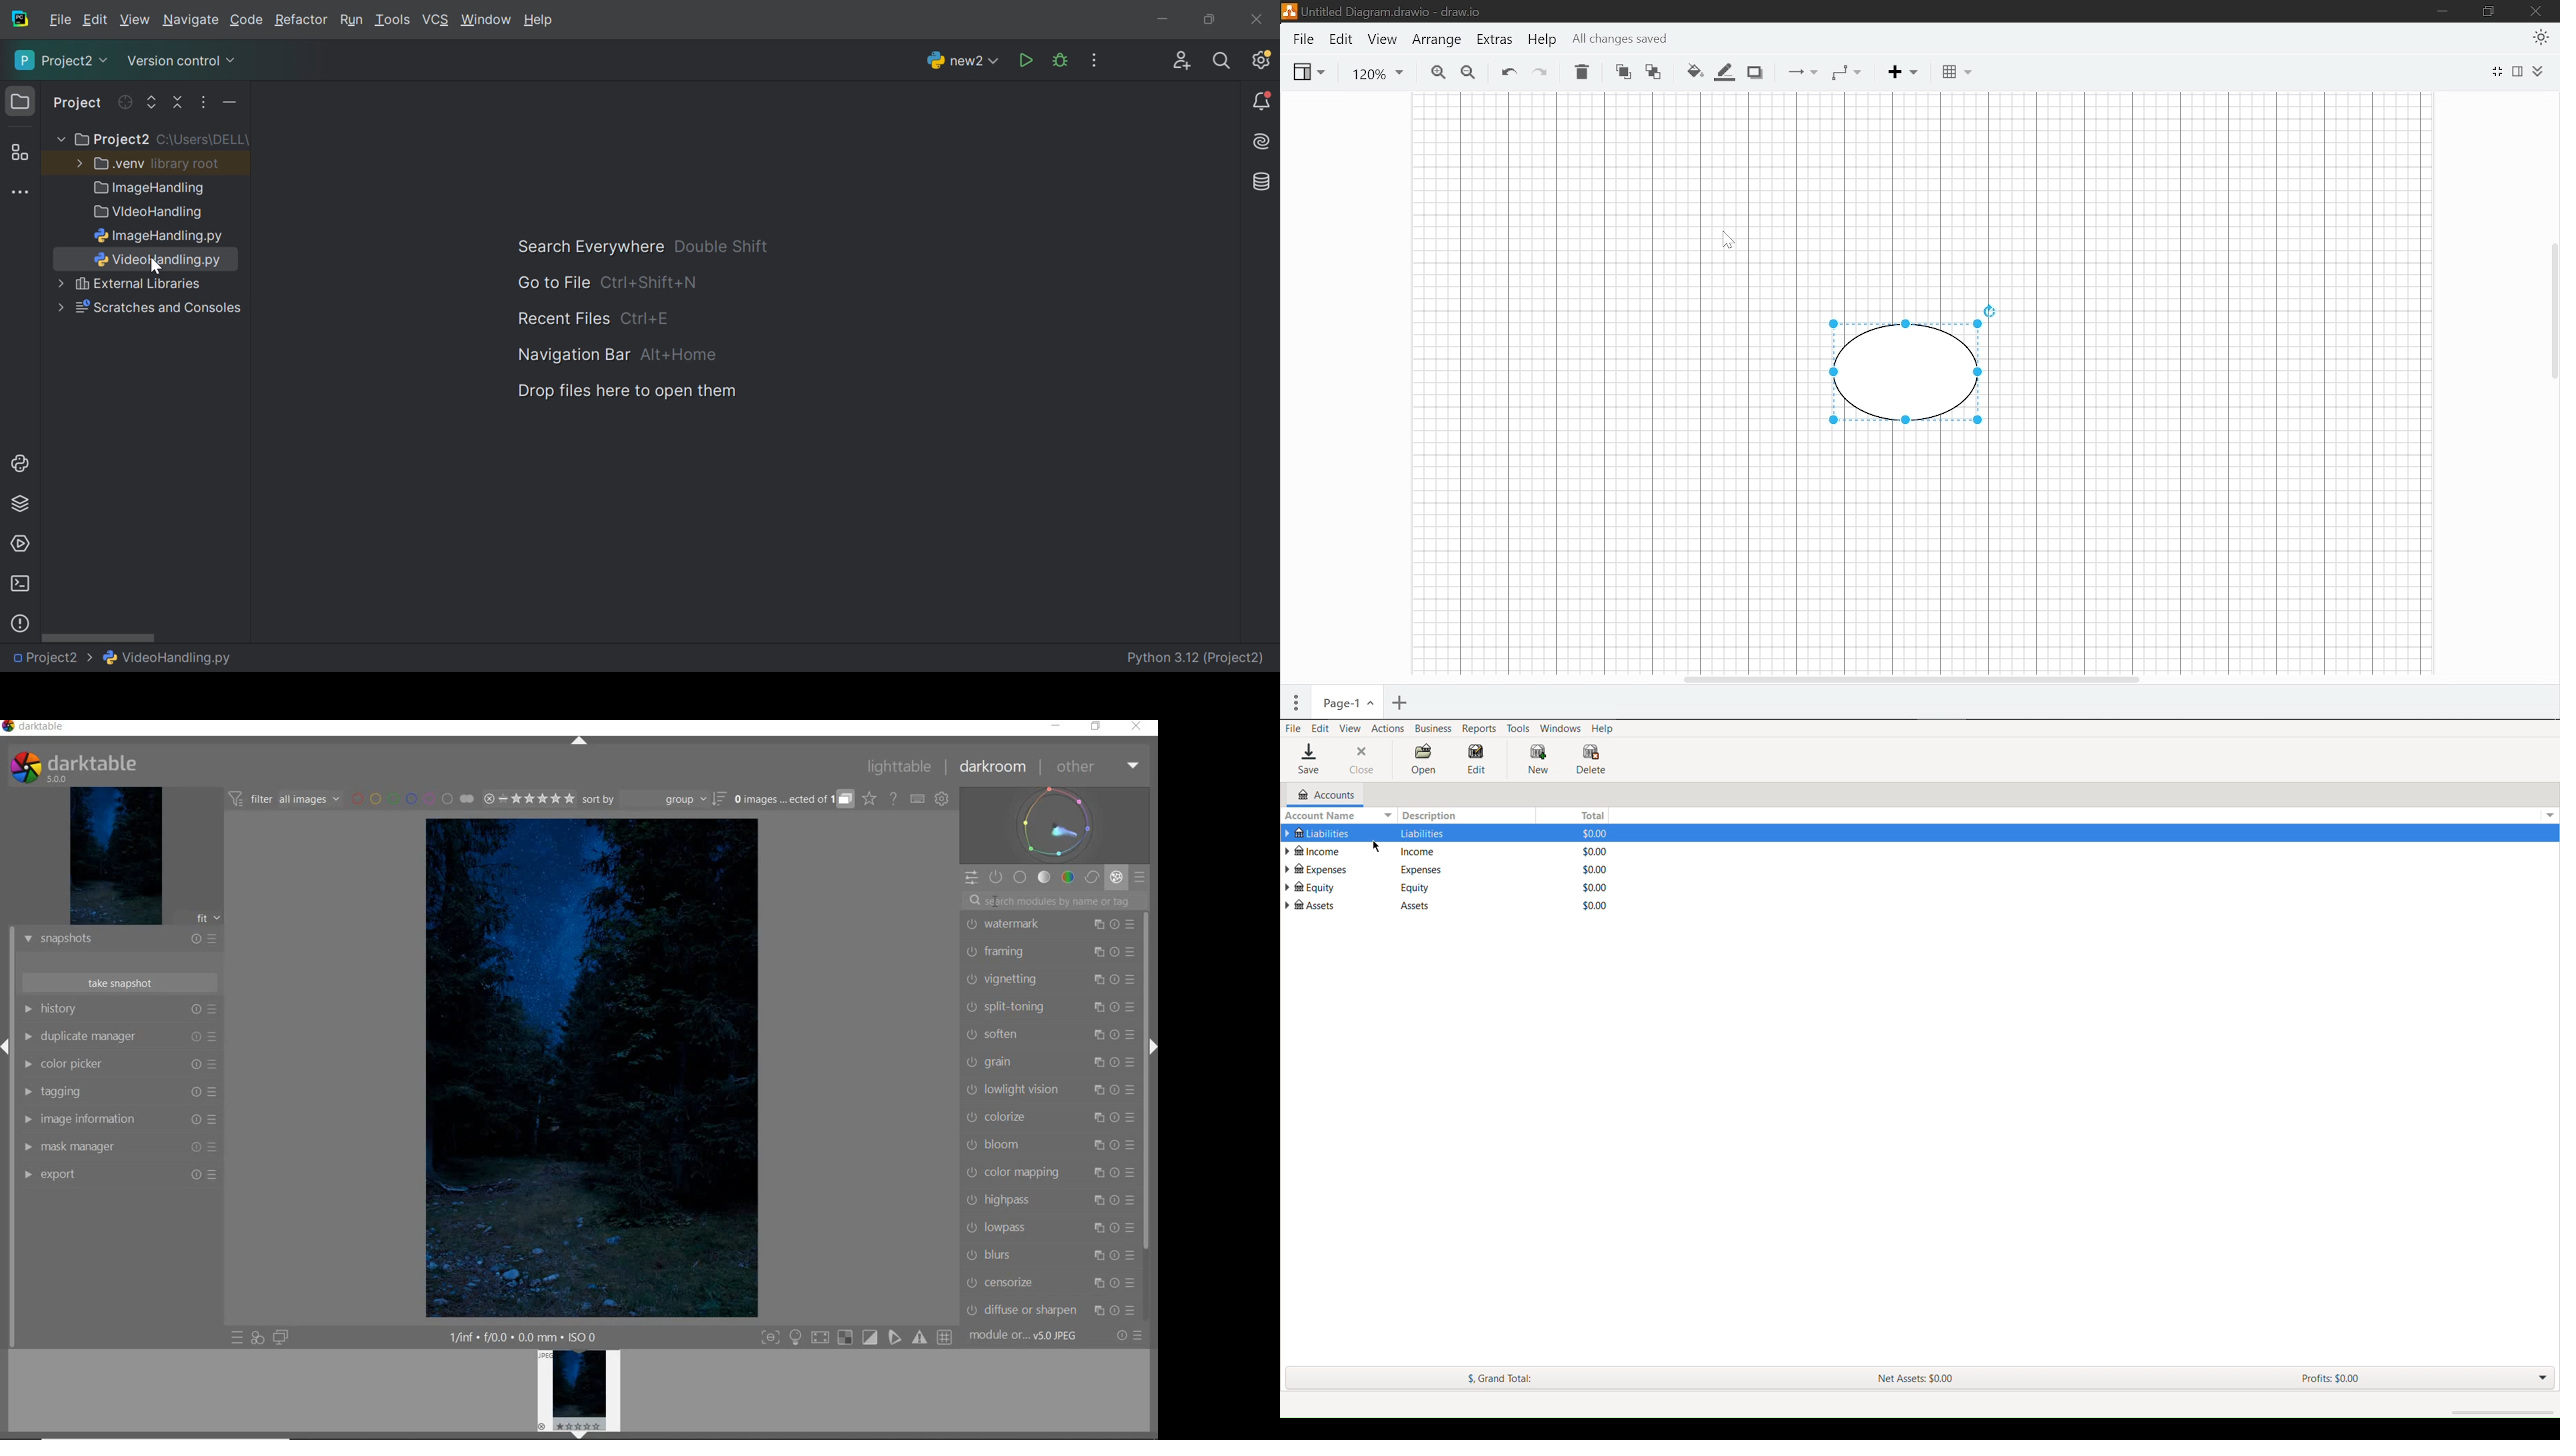 Image resolution: width=2576 pixels, height=1456 pixels. Describe the element at coordinates (1541, 39) in the screenshot. I see `Help` at that location.